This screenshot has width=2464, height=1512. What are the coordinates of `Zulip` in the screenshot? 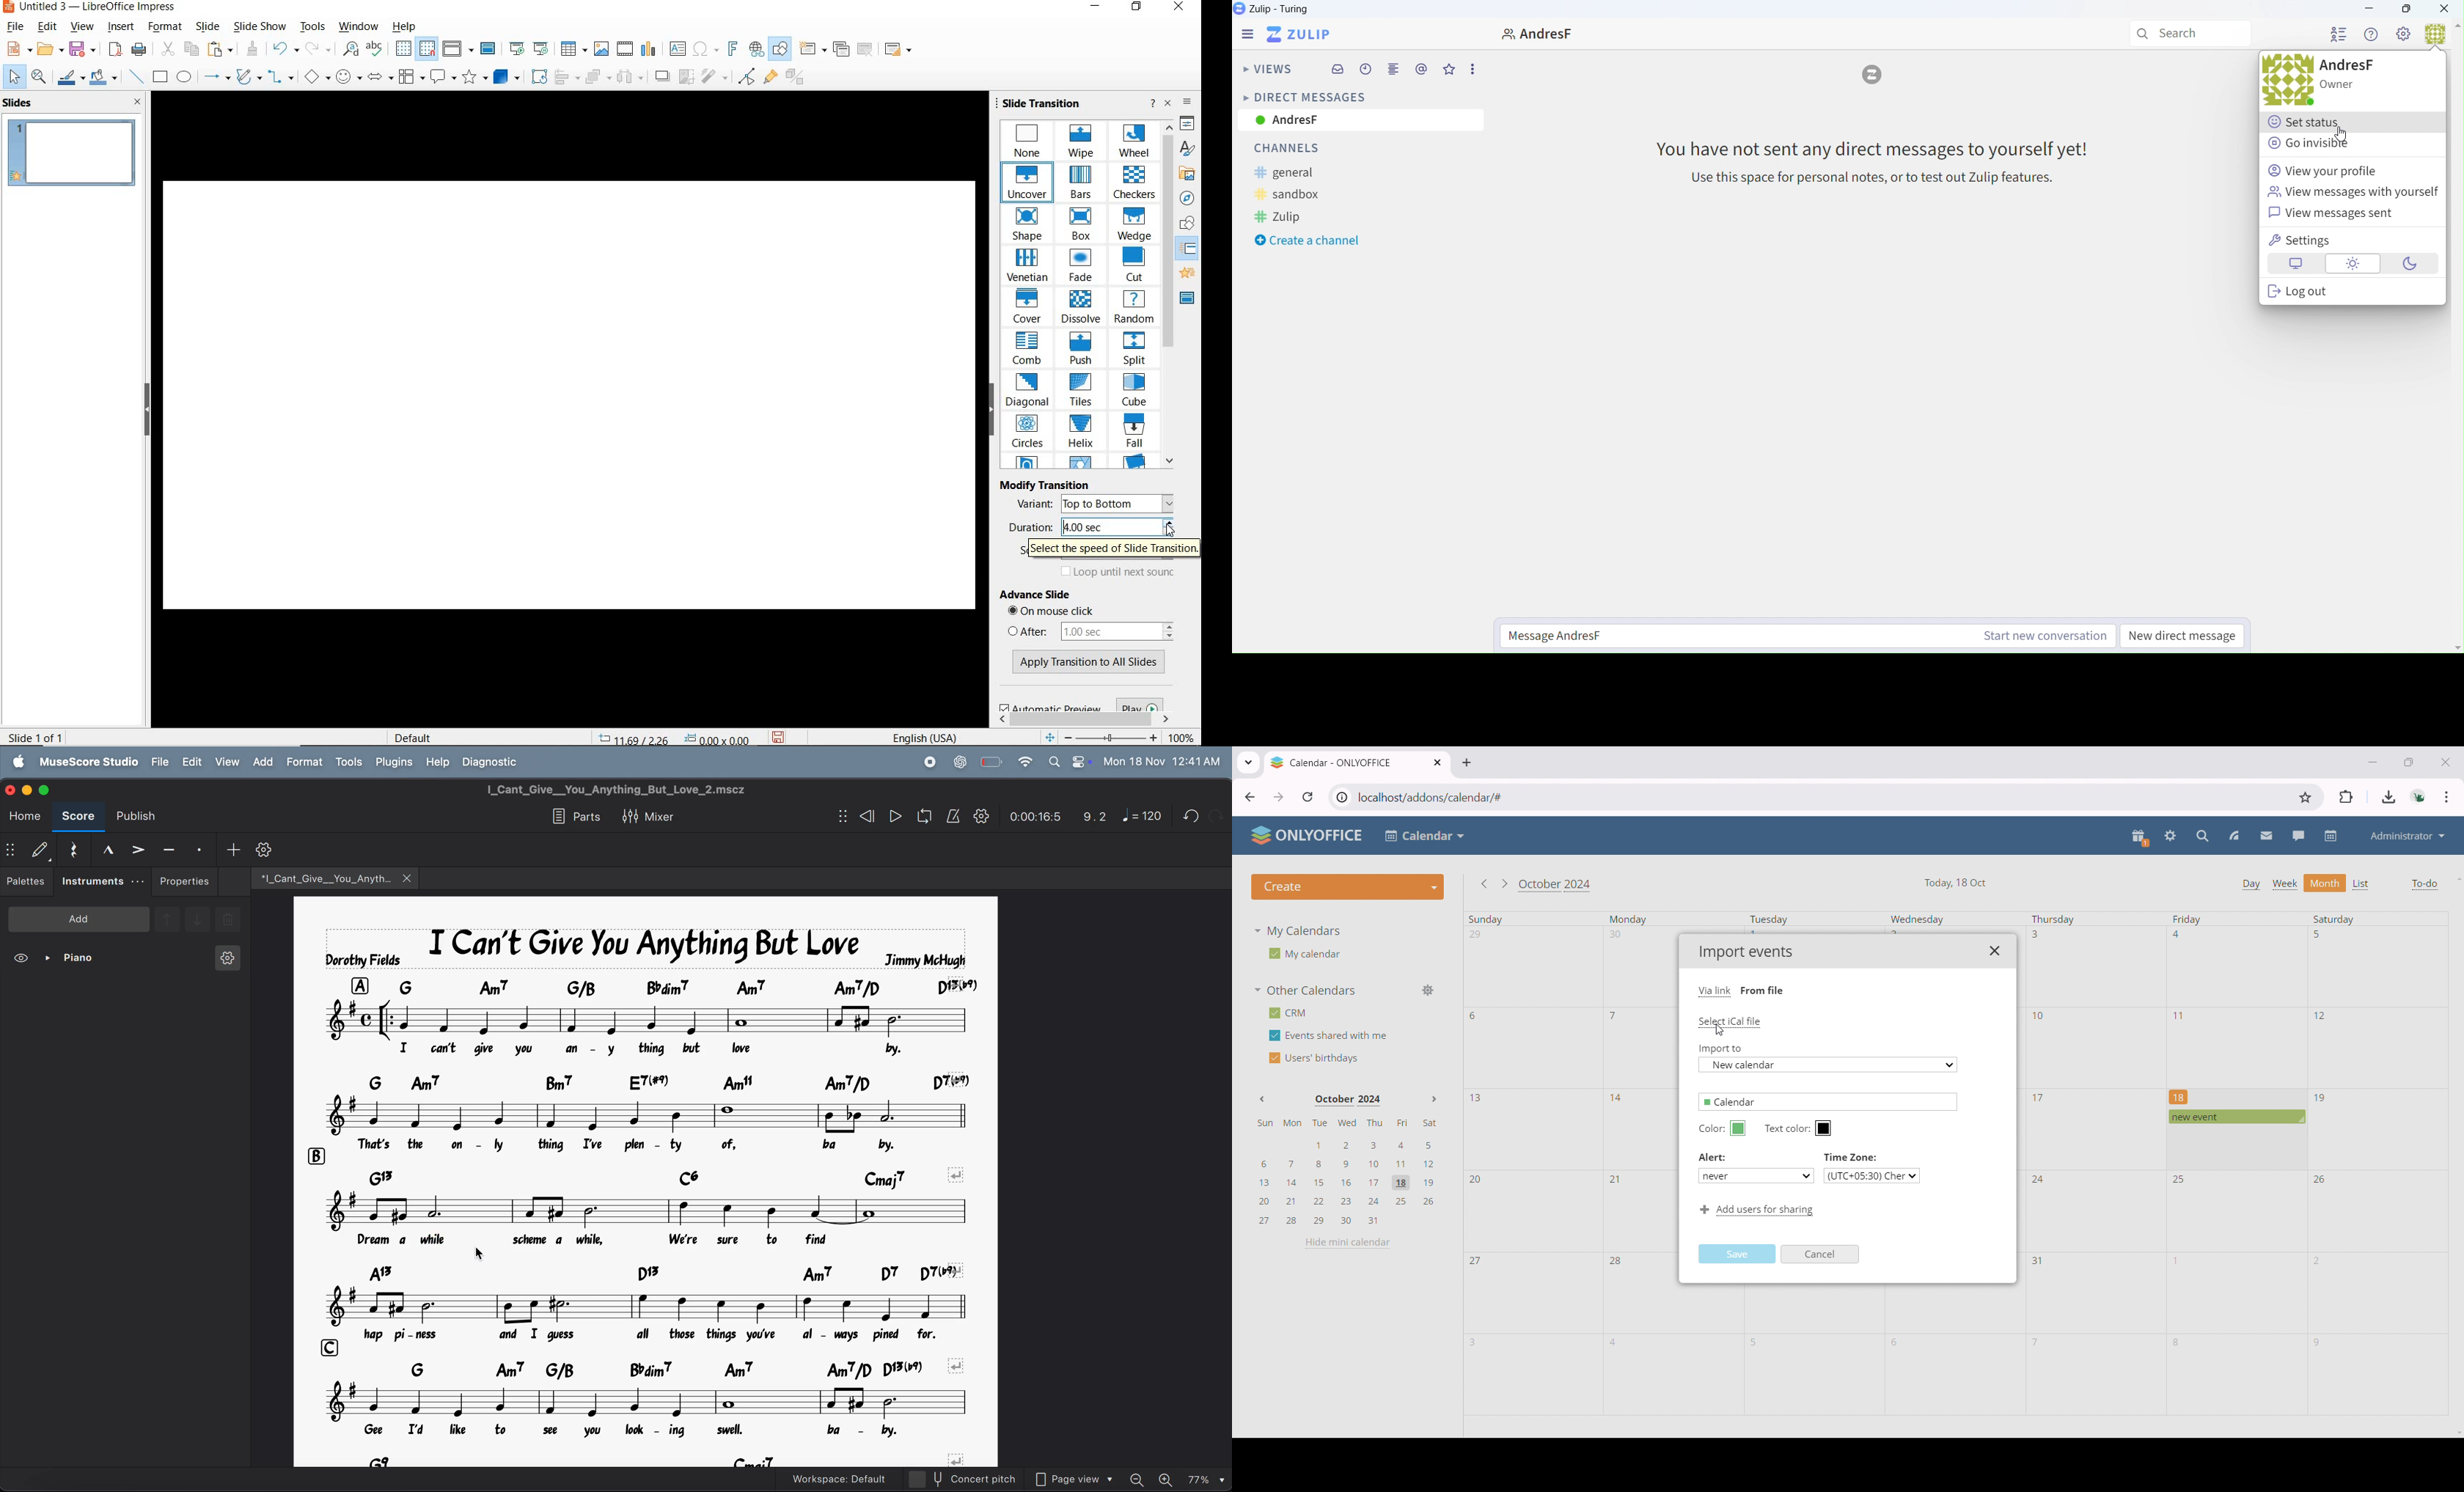 It's located at (1303, 35).